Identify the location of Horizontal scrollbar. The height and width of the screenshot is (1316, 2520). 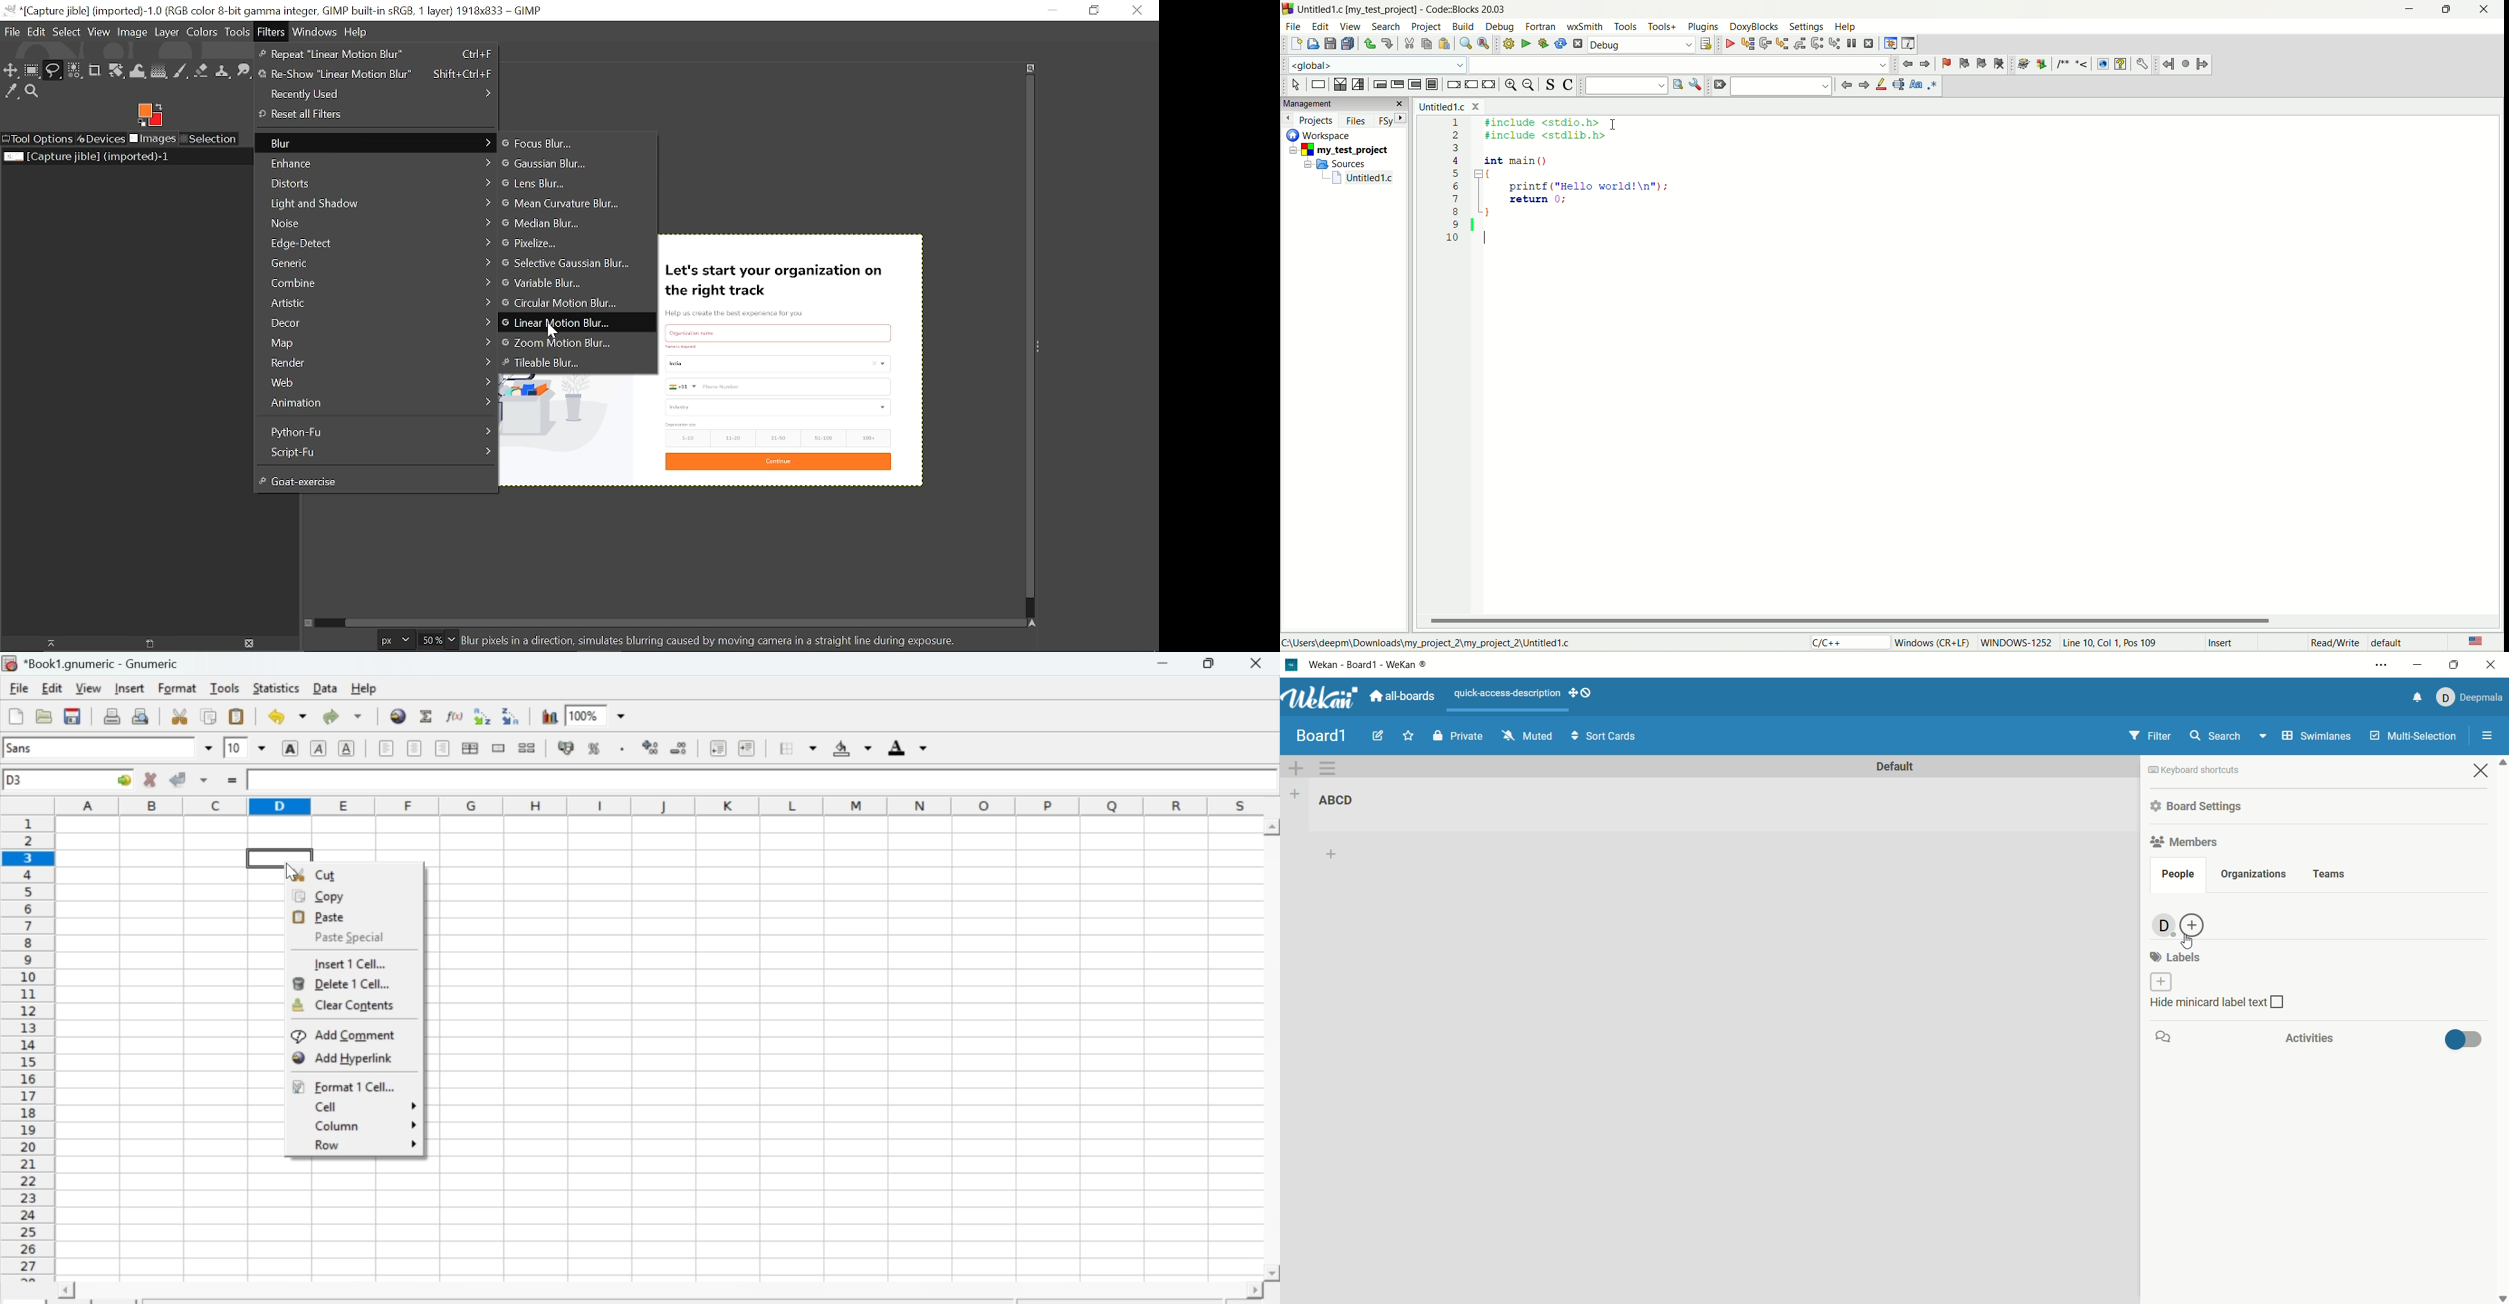
(675, 619).